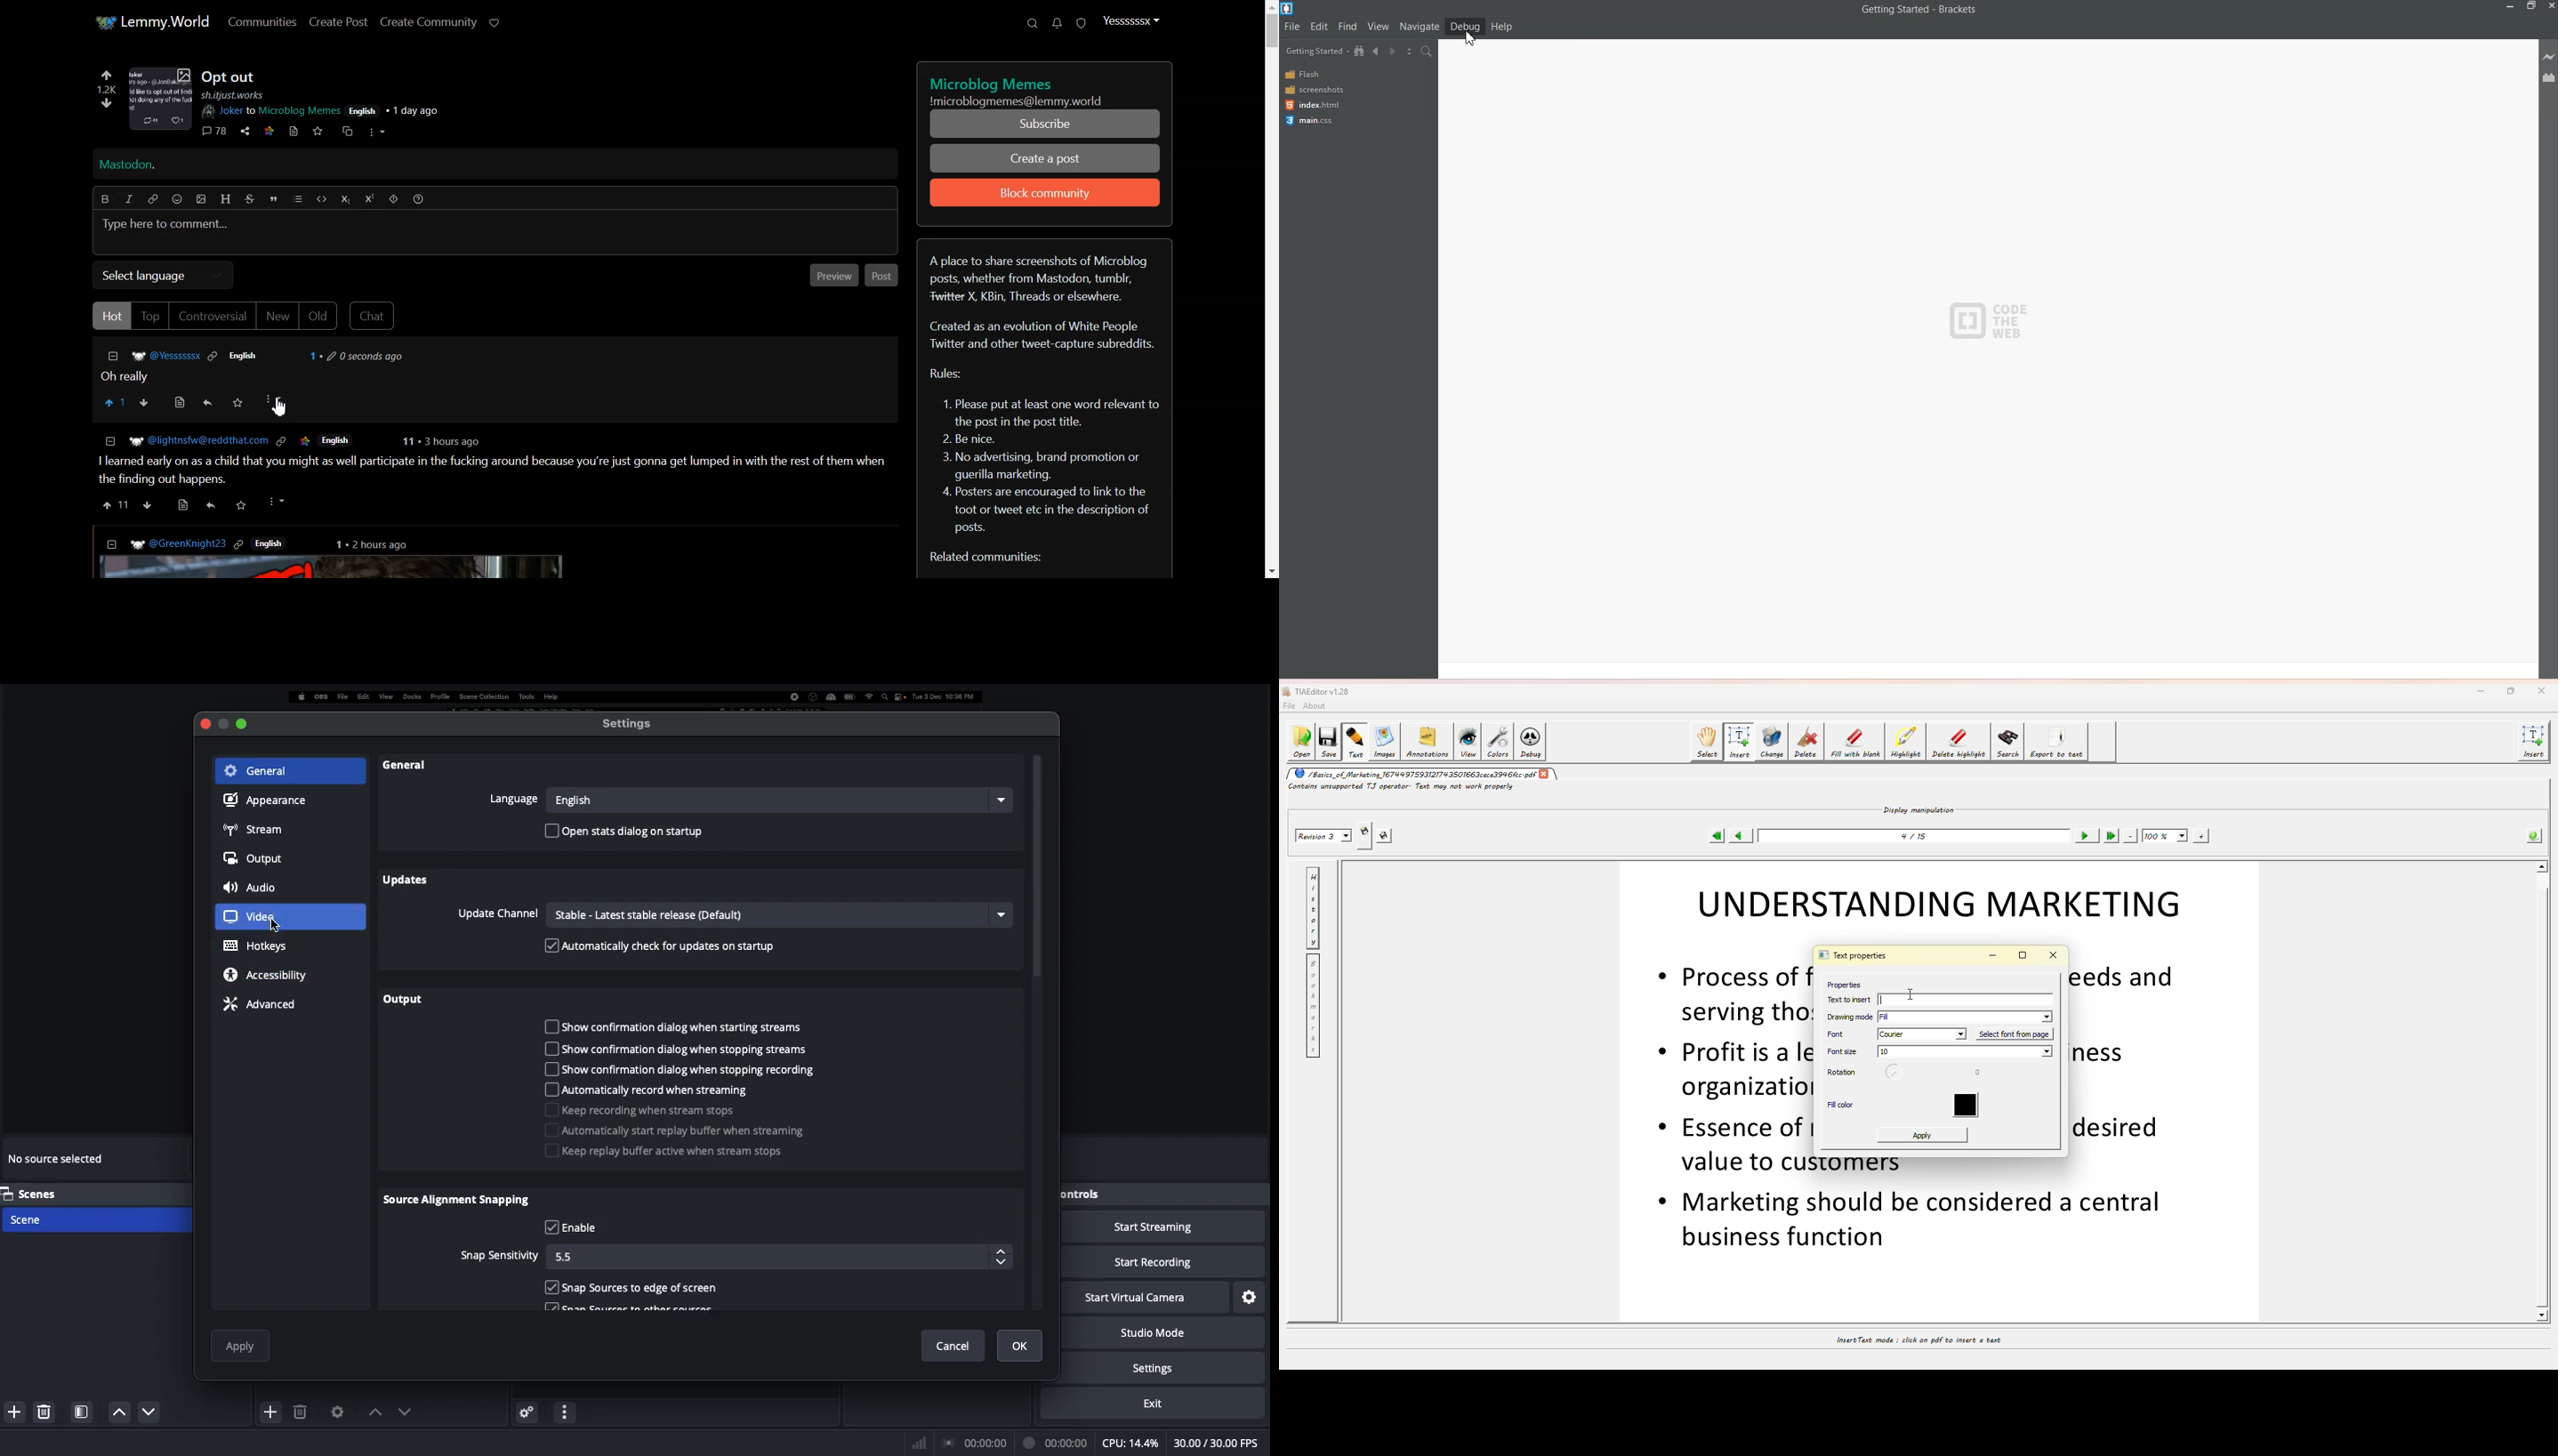 The width and height of the screenshot is (2576, 1456). What do you see at coordinates (1317, 51) in the screenshot?
I see `Getting Started` at bounding box center [1317, 51].